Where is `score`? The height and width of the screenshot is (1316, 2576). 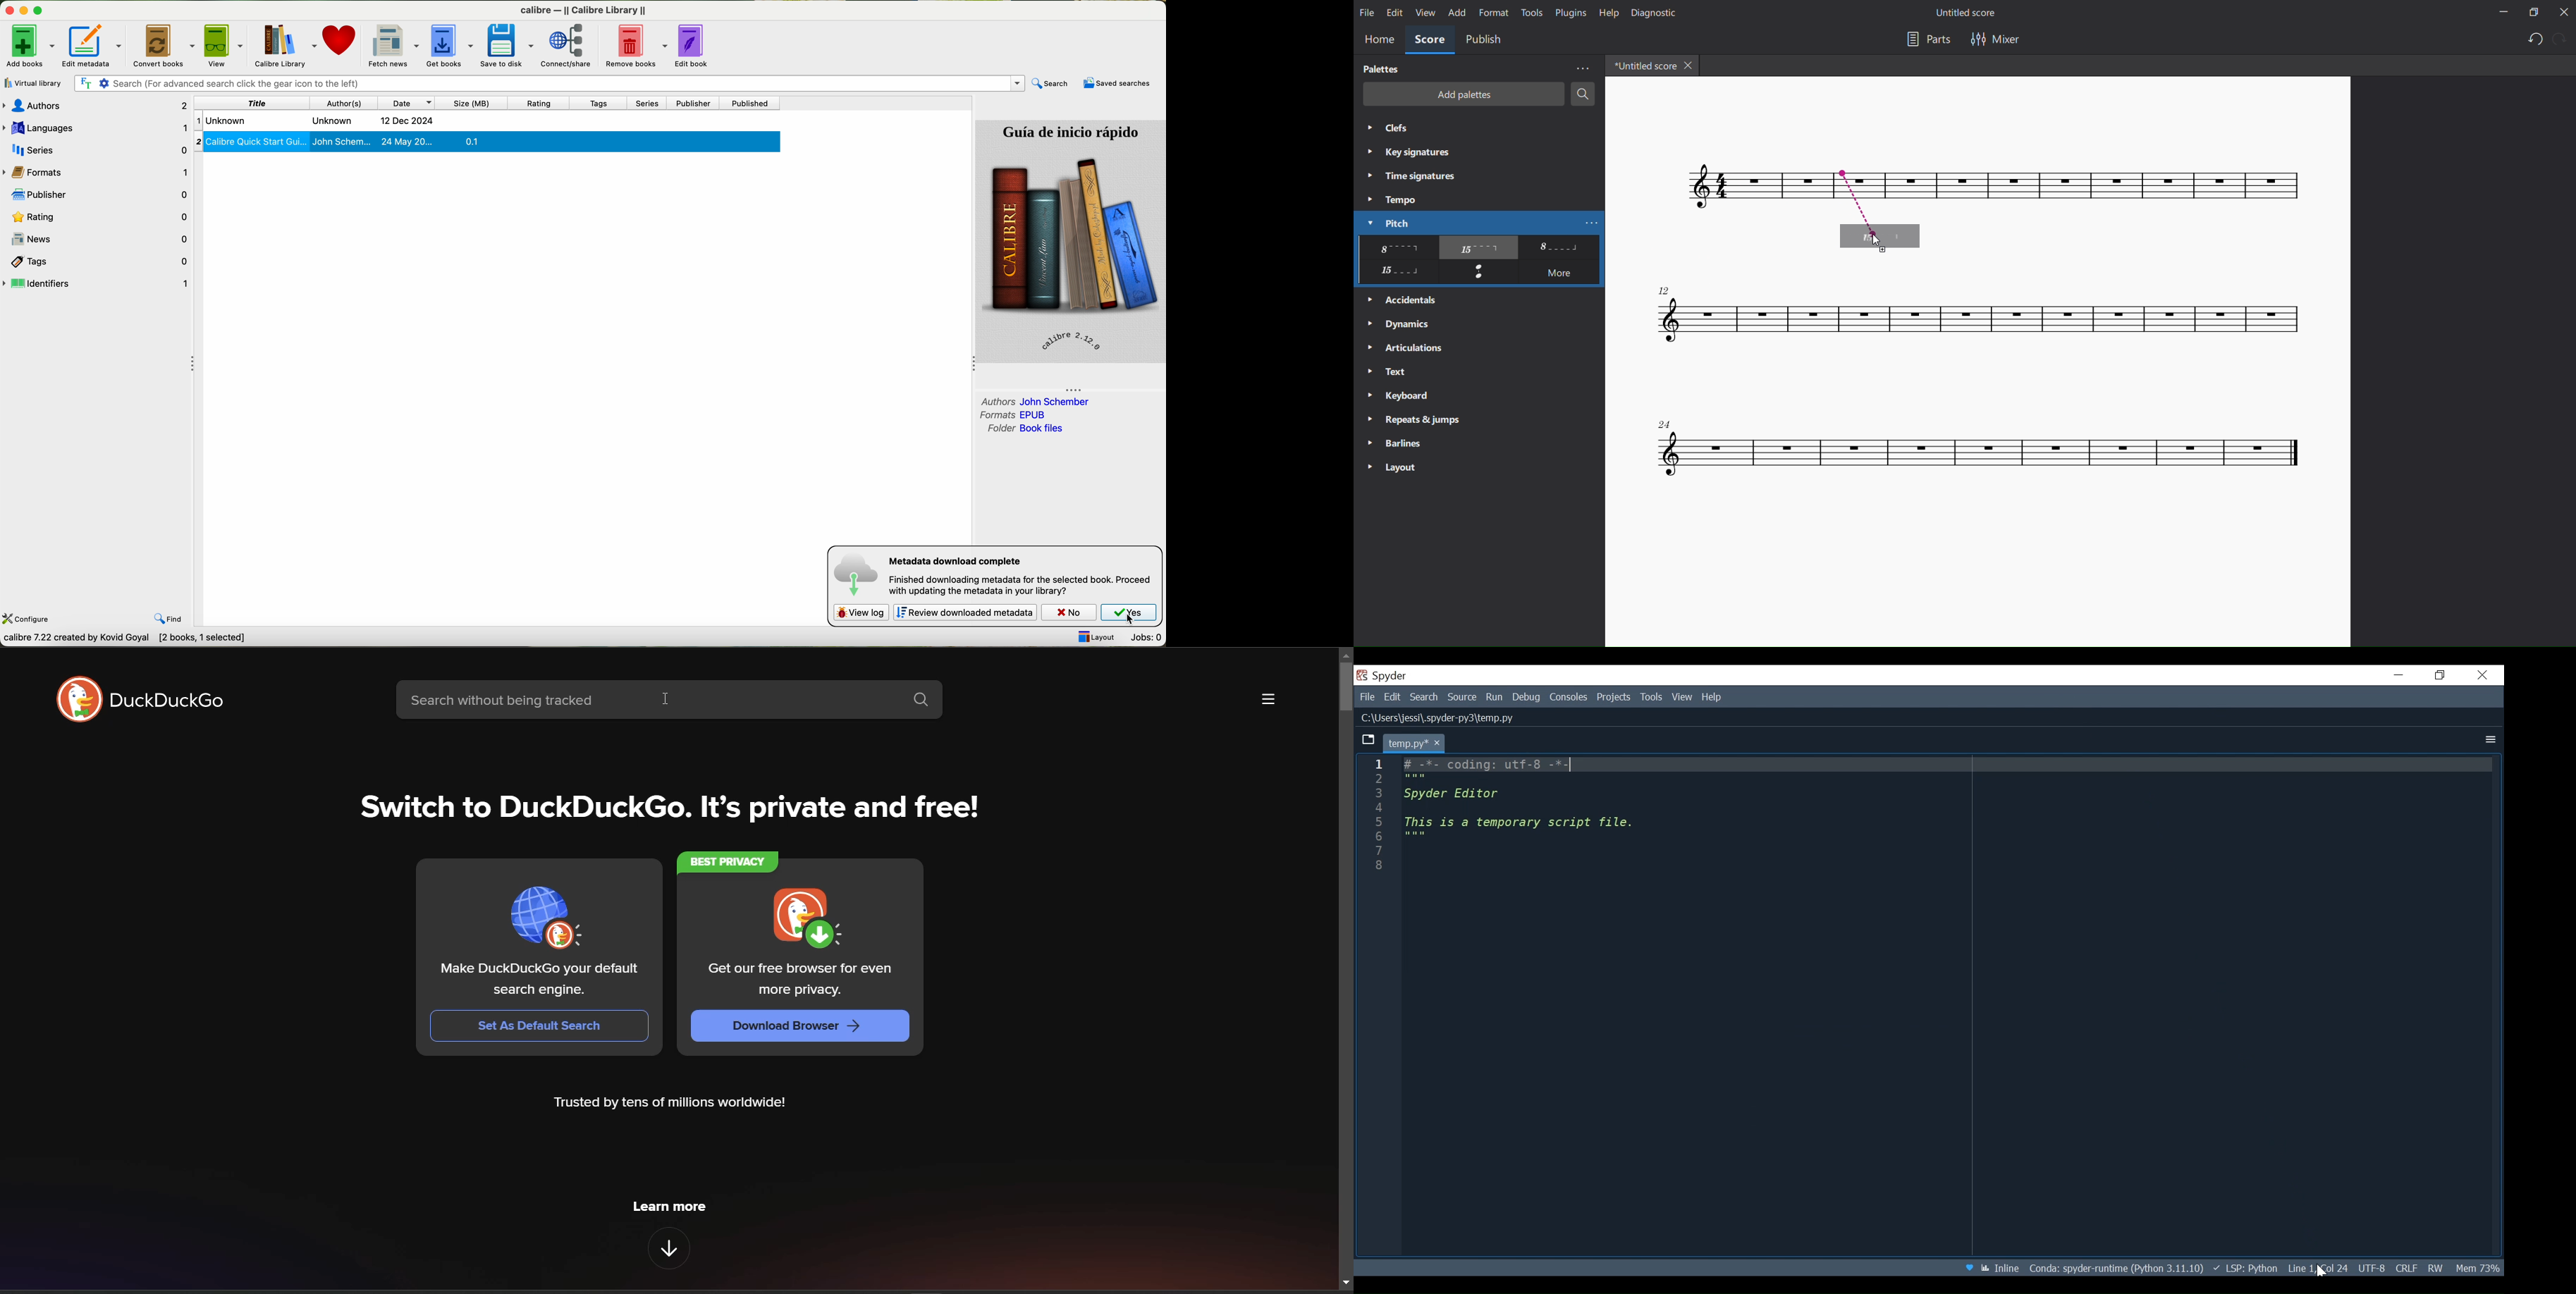 score is located at coordinates (1694, 190).